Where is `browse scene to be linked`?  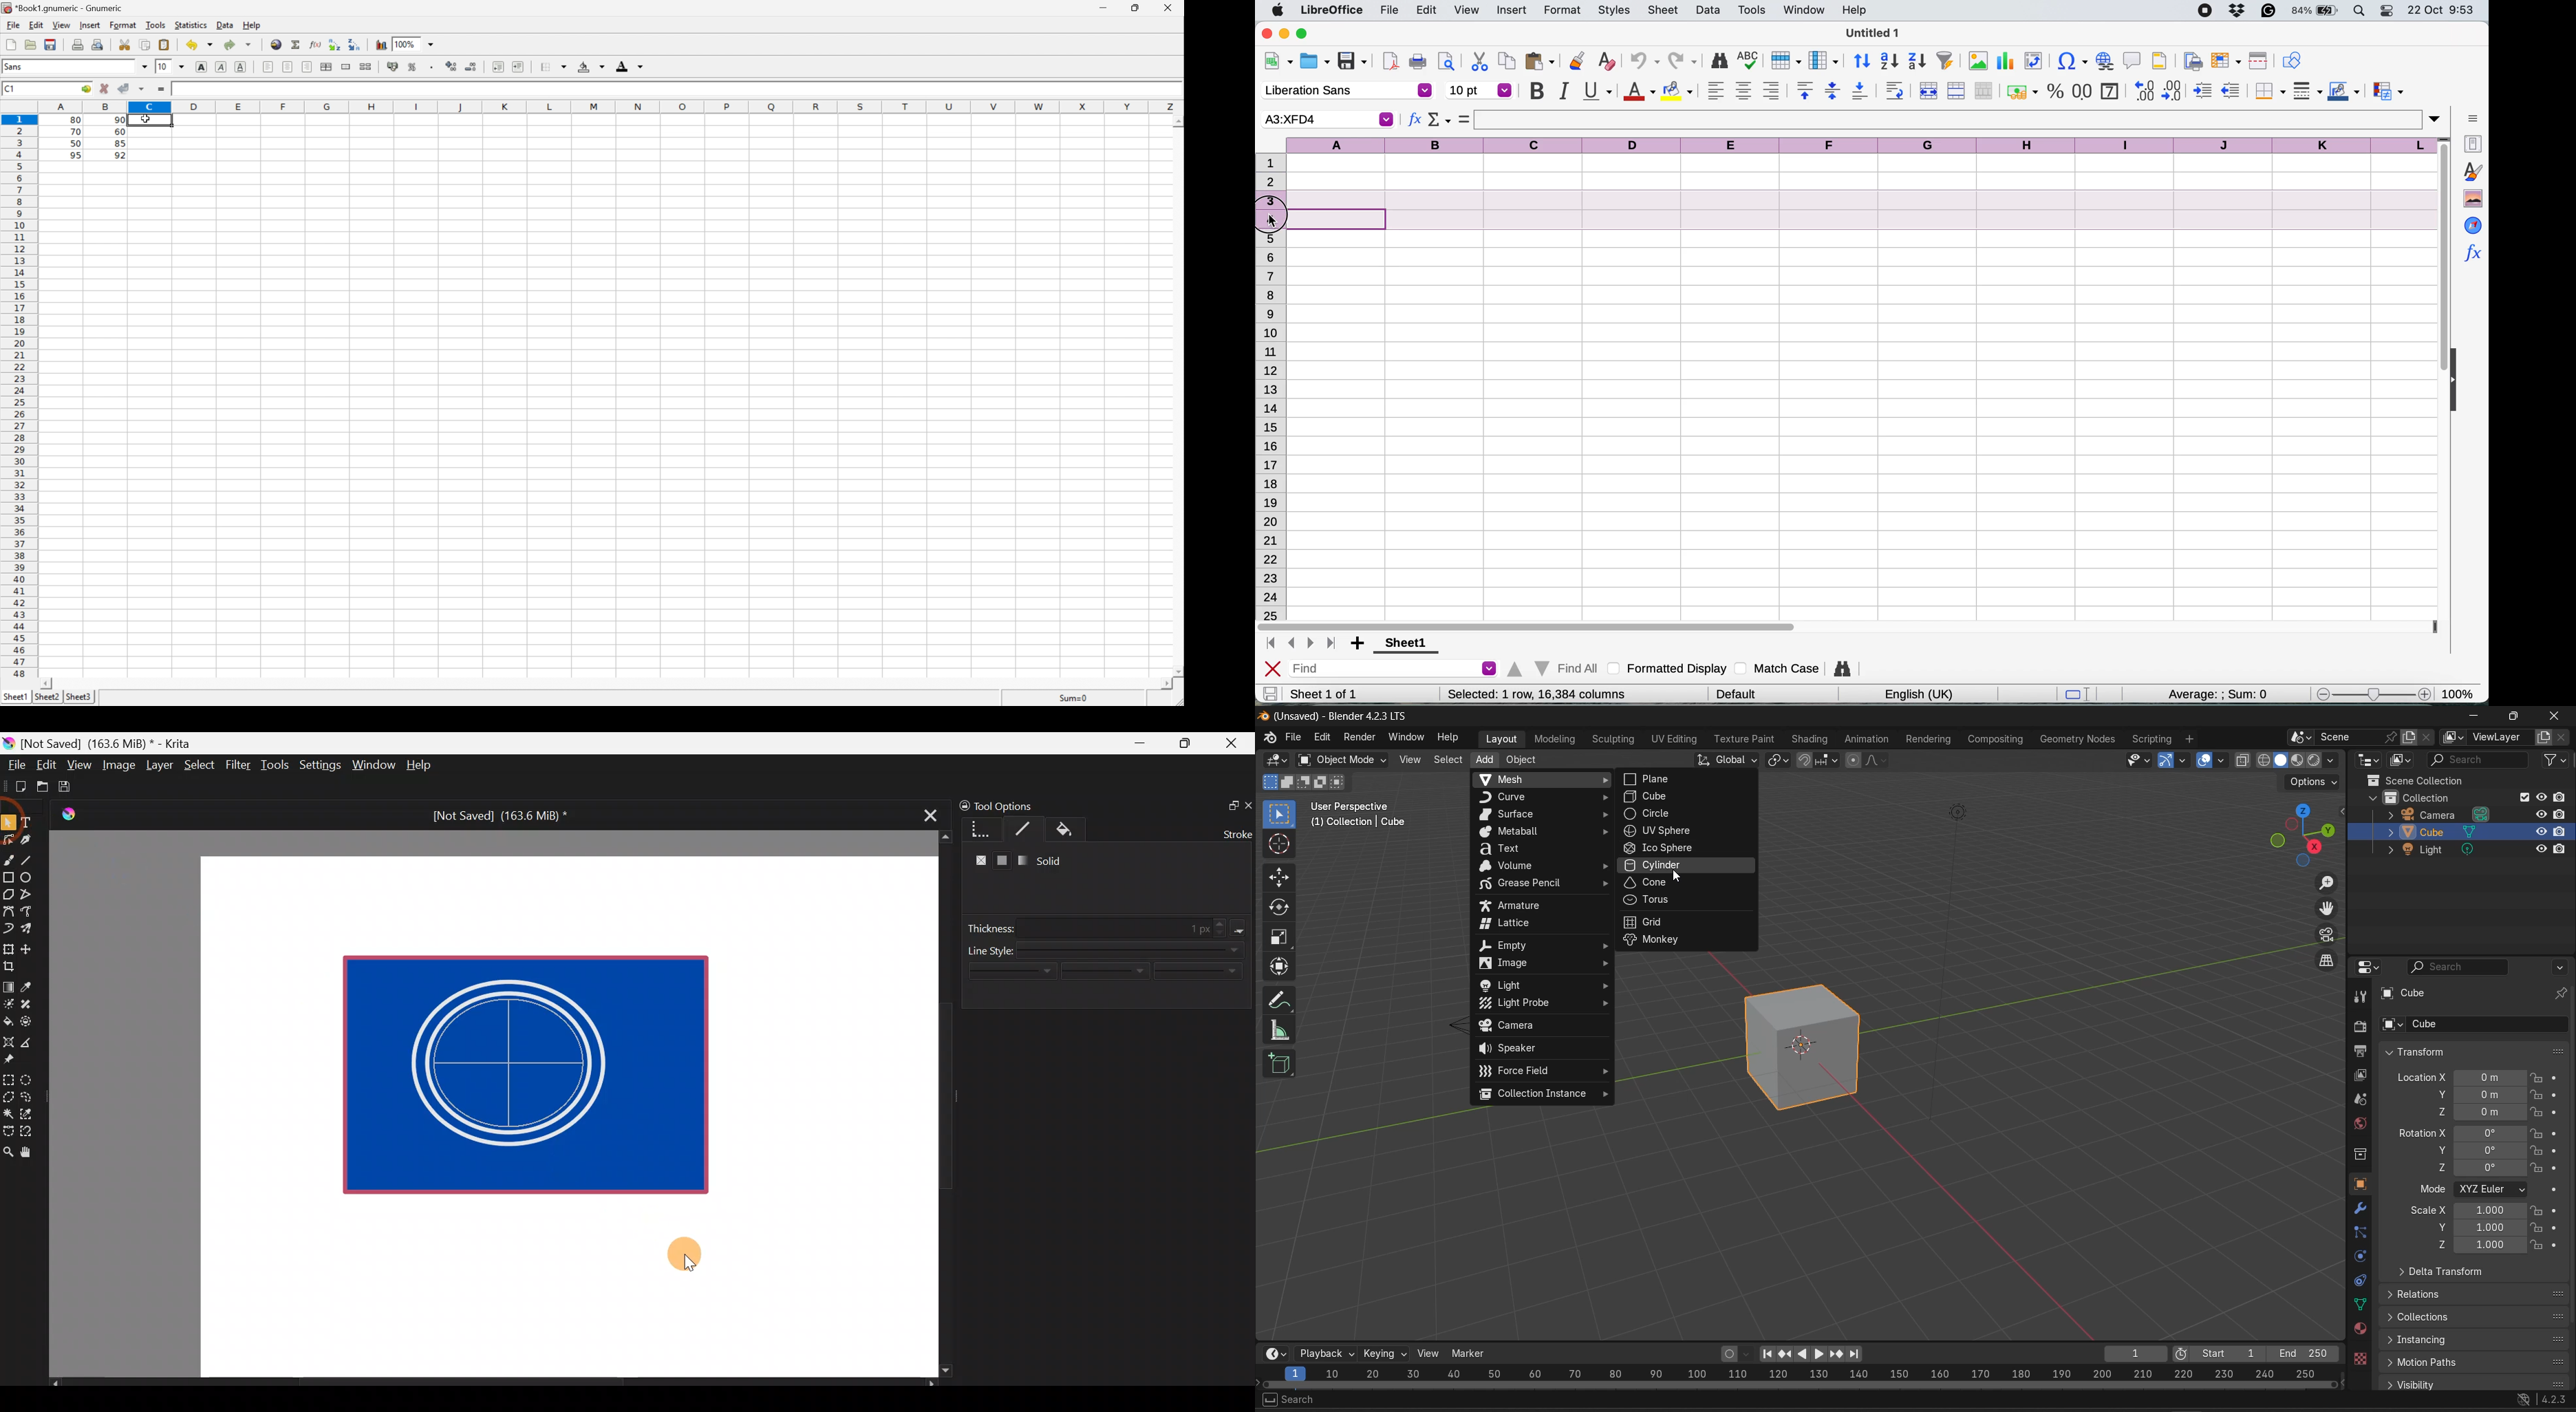
browse scene to be linked is located at coordinates (2300, 737).